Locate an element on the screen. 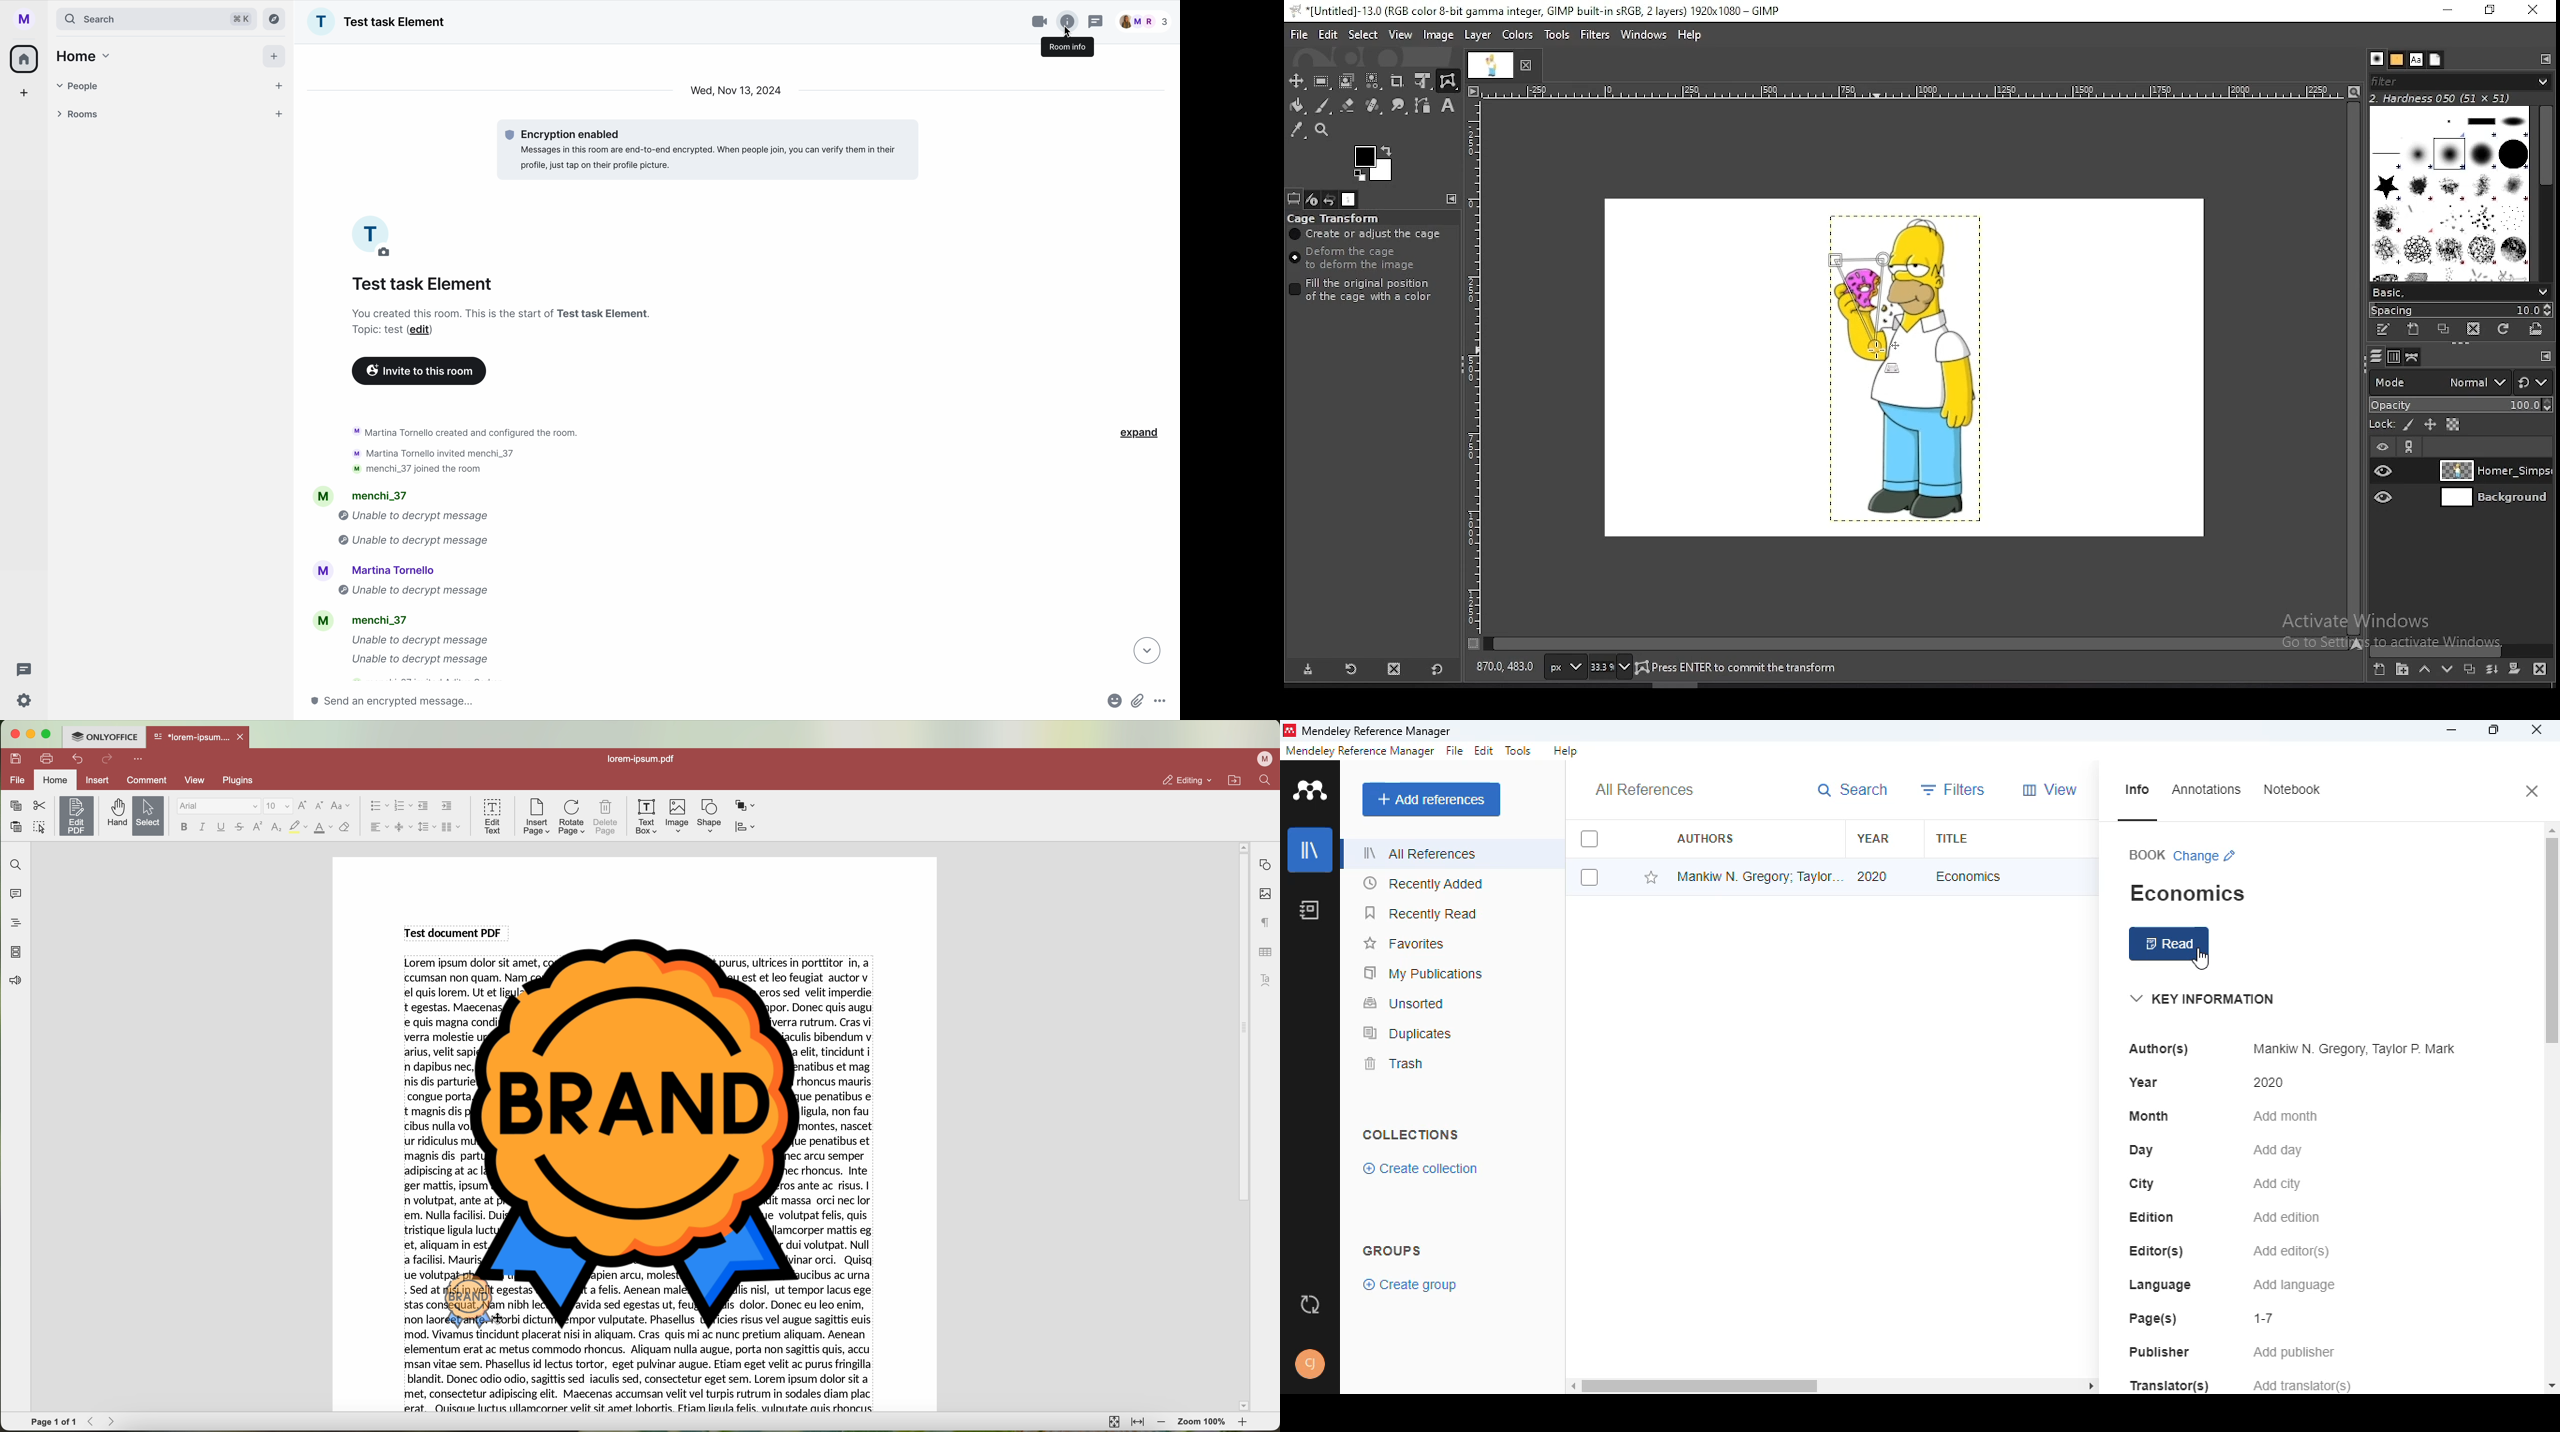 The image size is (2576, 1456). add this reference to favortites is located at coordinates (1651, 879).